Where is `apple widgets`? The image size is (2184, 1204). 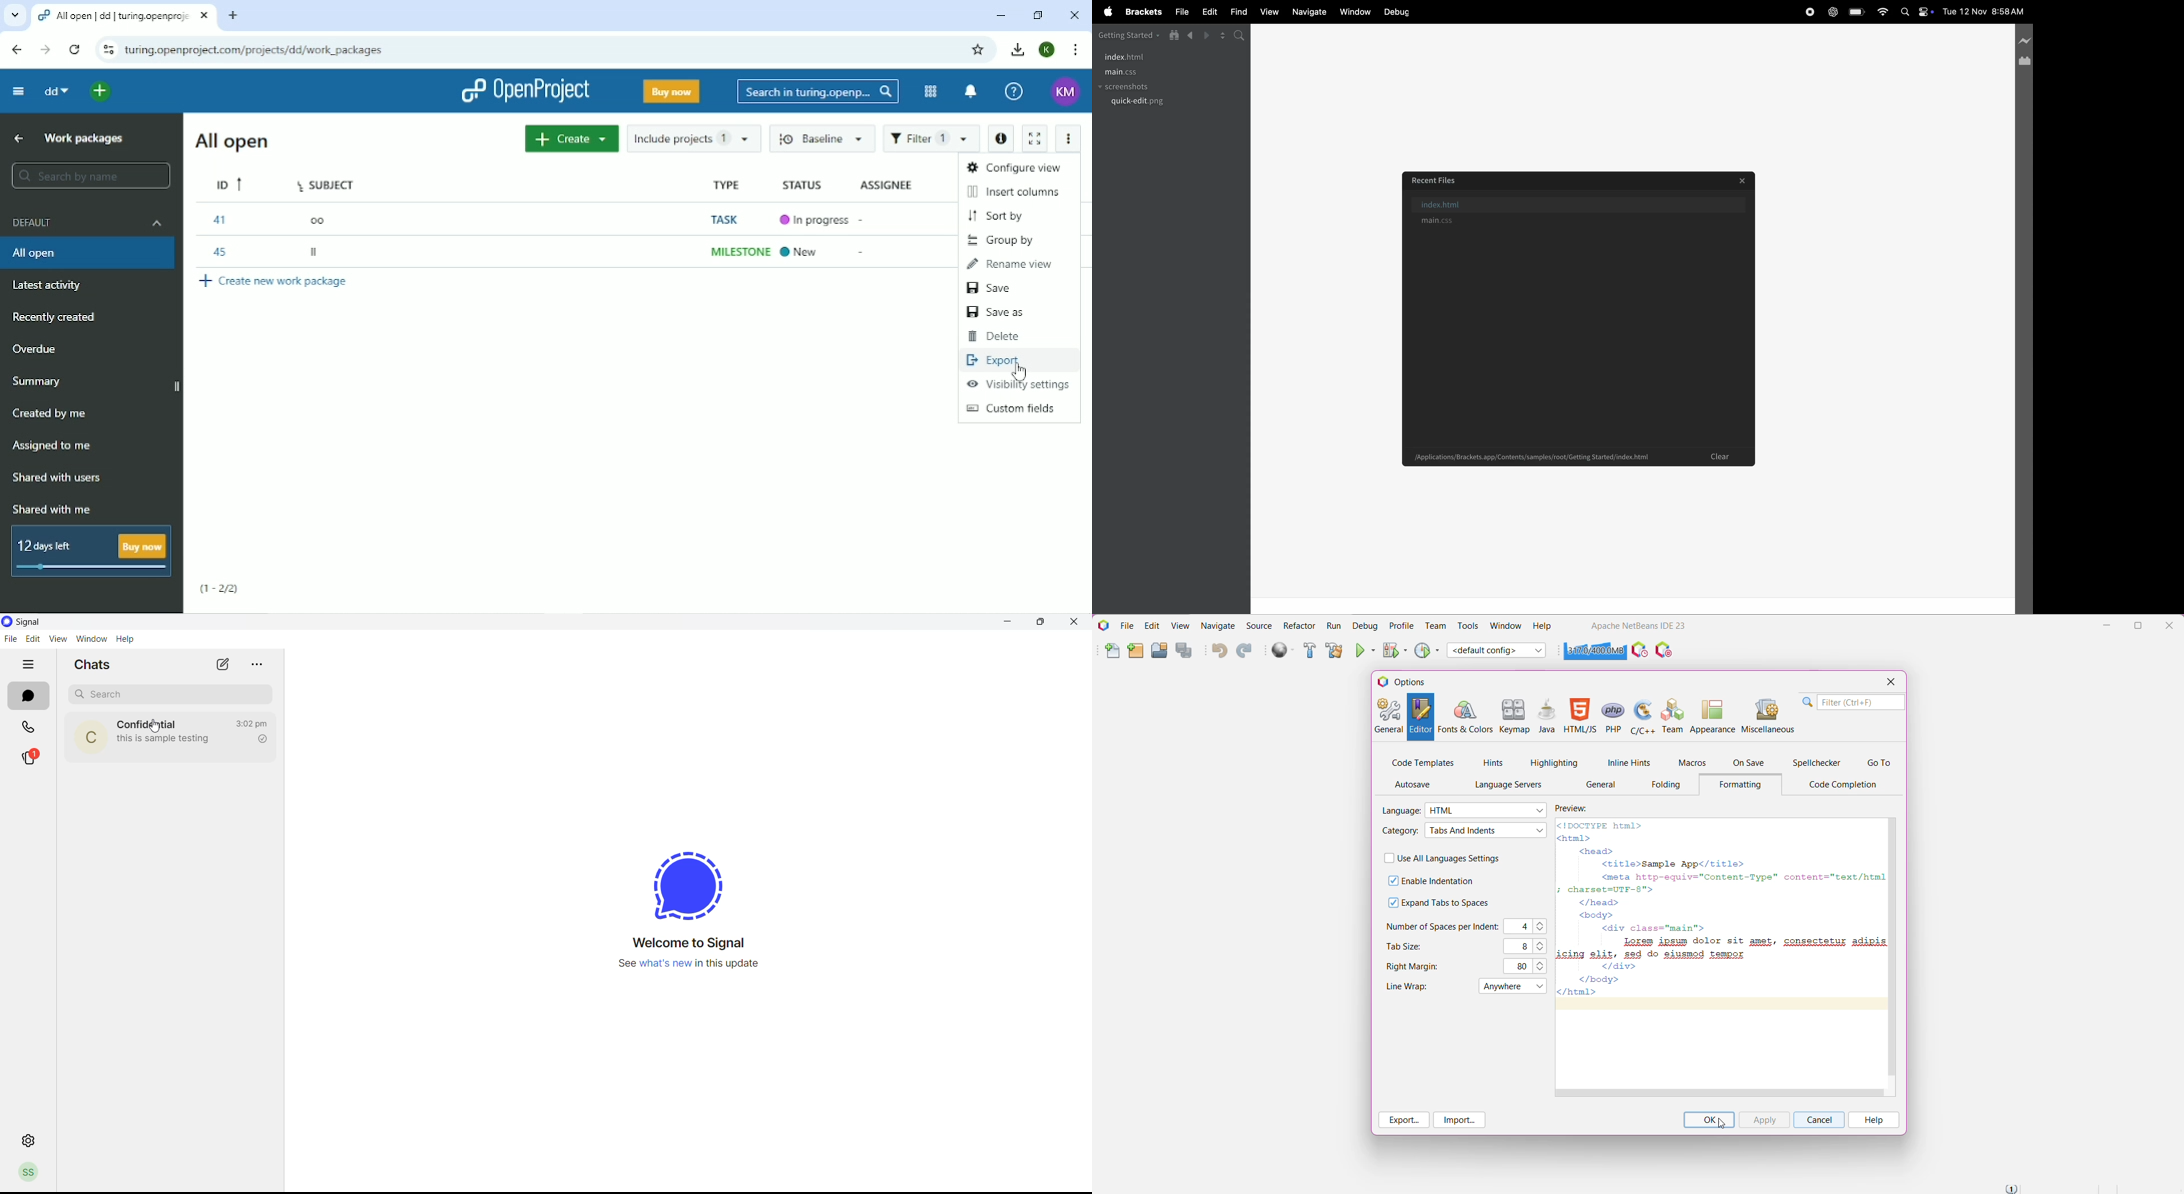
apple widgets is located at coordinates (1918, 11).